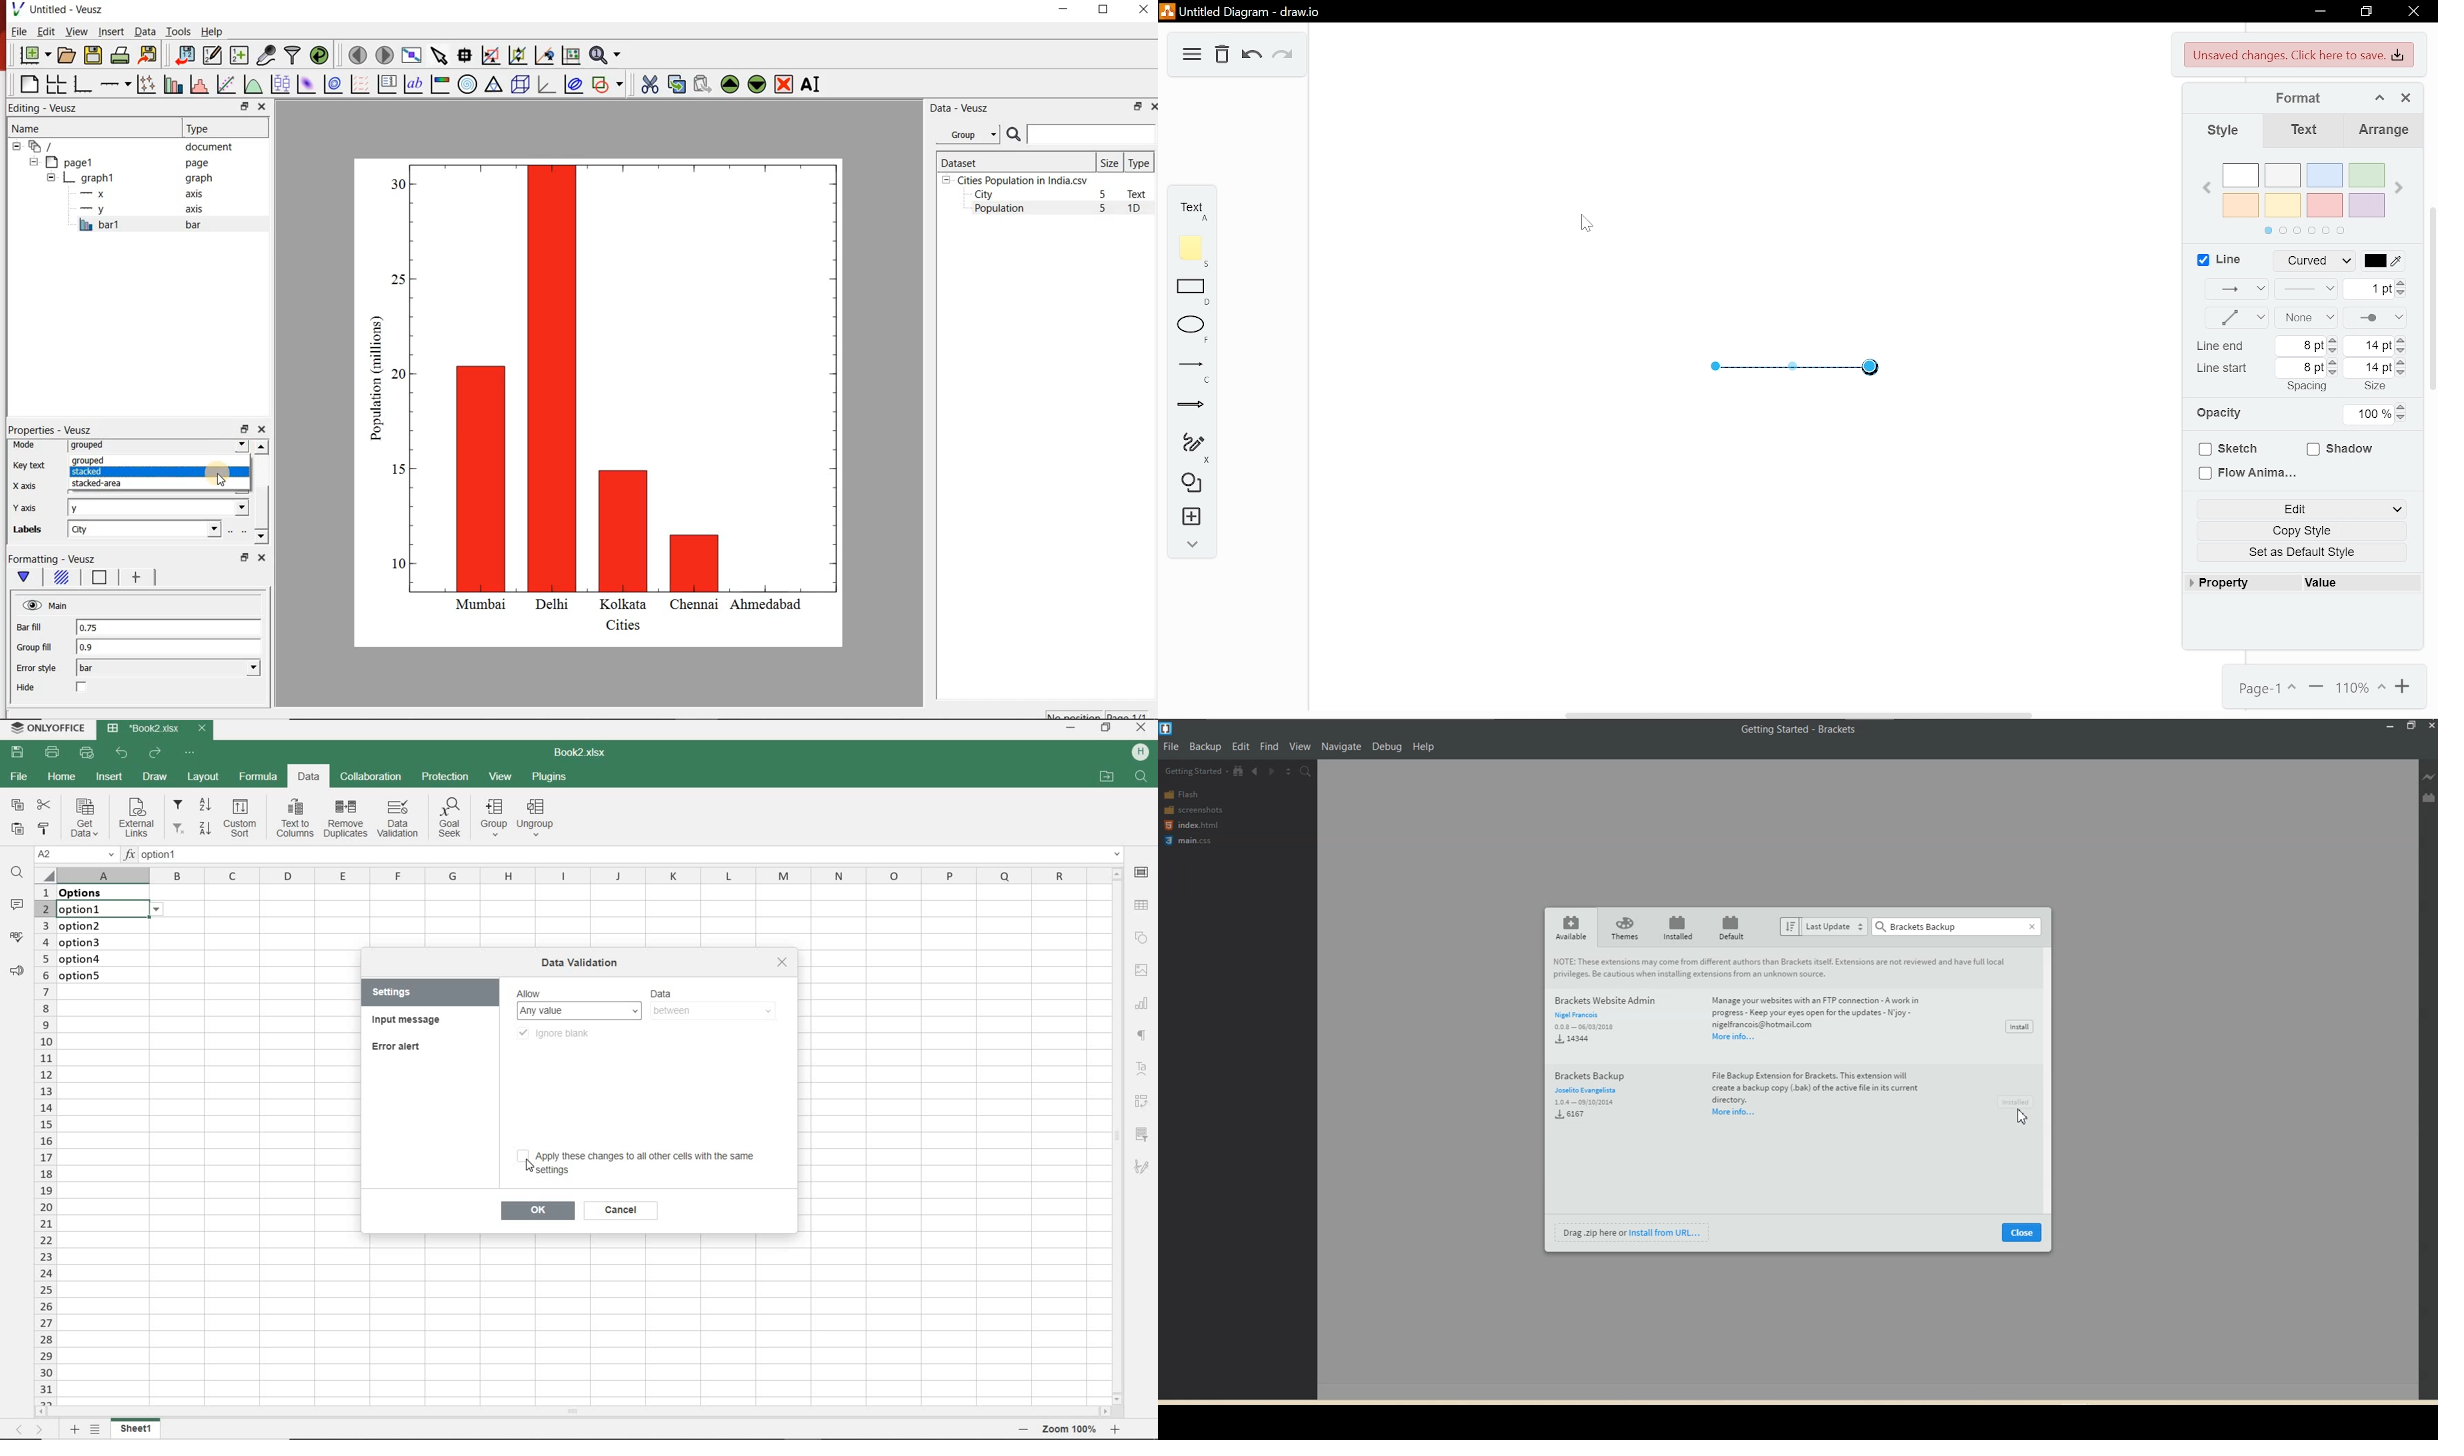  Describe the element at coordinates (137, 819) in the screenshot. I see `External links` at that location.